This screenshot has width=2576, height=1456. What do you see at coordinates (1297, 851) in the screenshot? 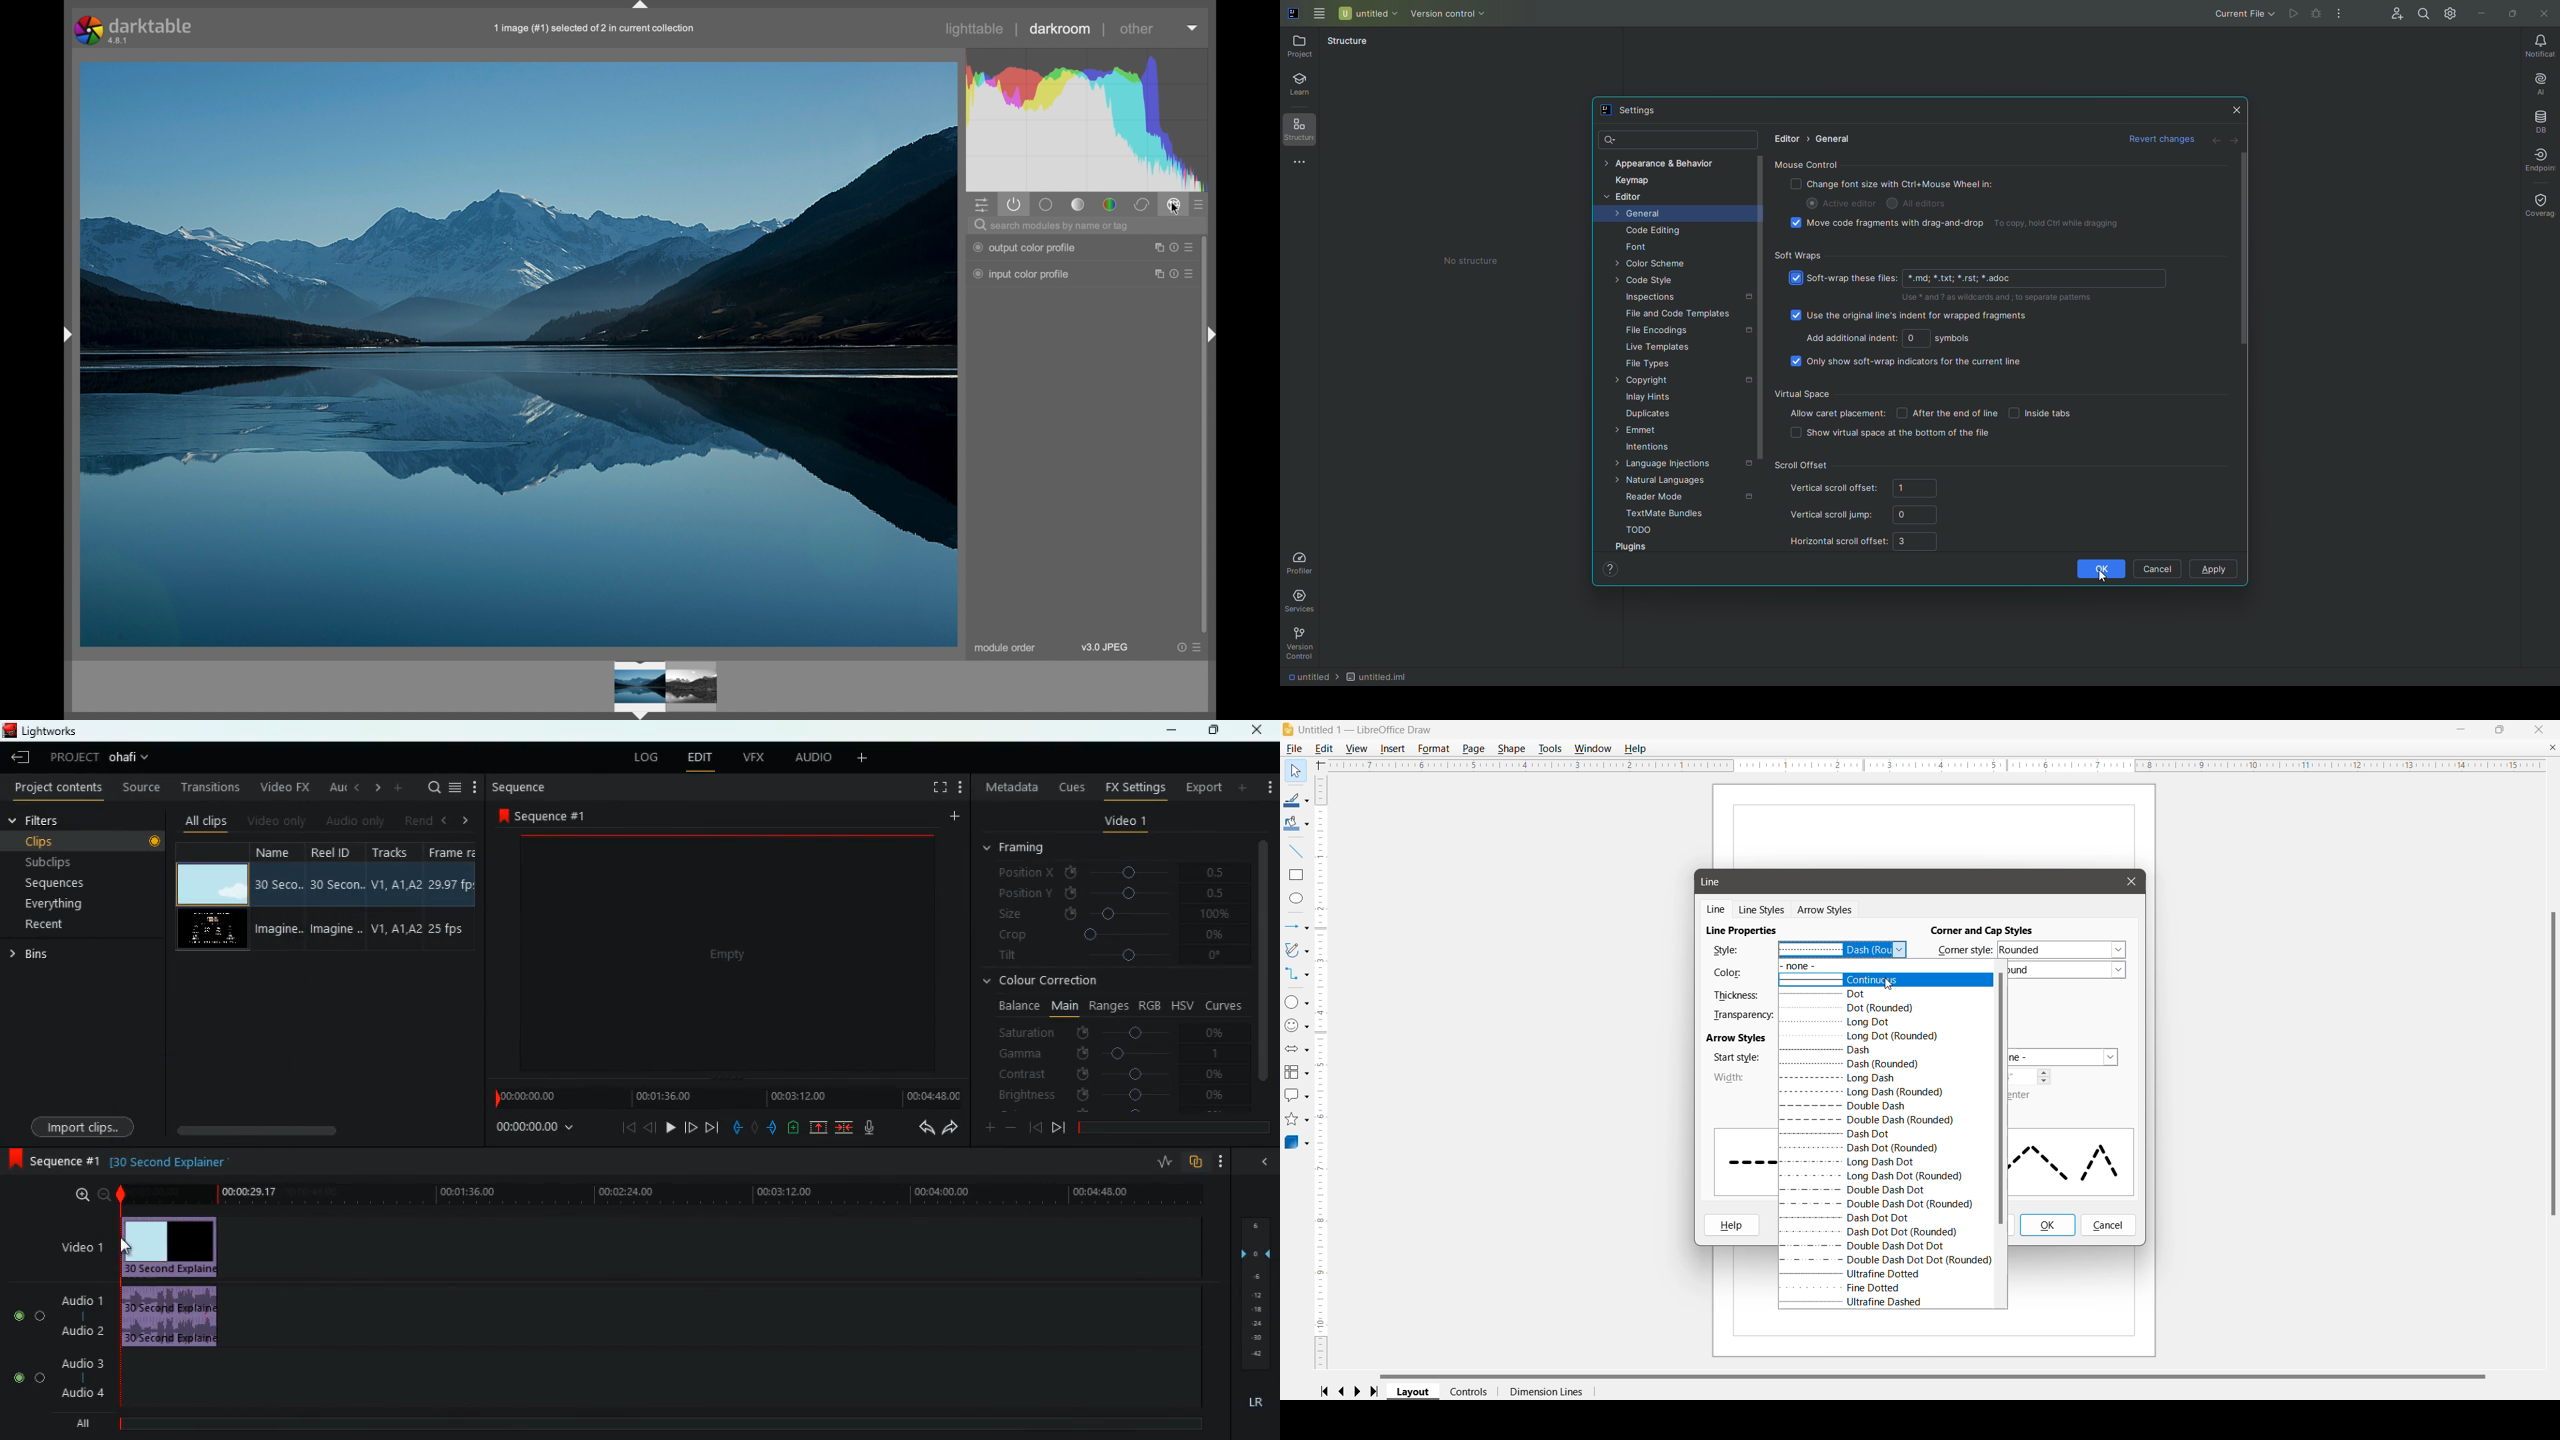
I see `Insert Line` at bounding box center [1297, 851].